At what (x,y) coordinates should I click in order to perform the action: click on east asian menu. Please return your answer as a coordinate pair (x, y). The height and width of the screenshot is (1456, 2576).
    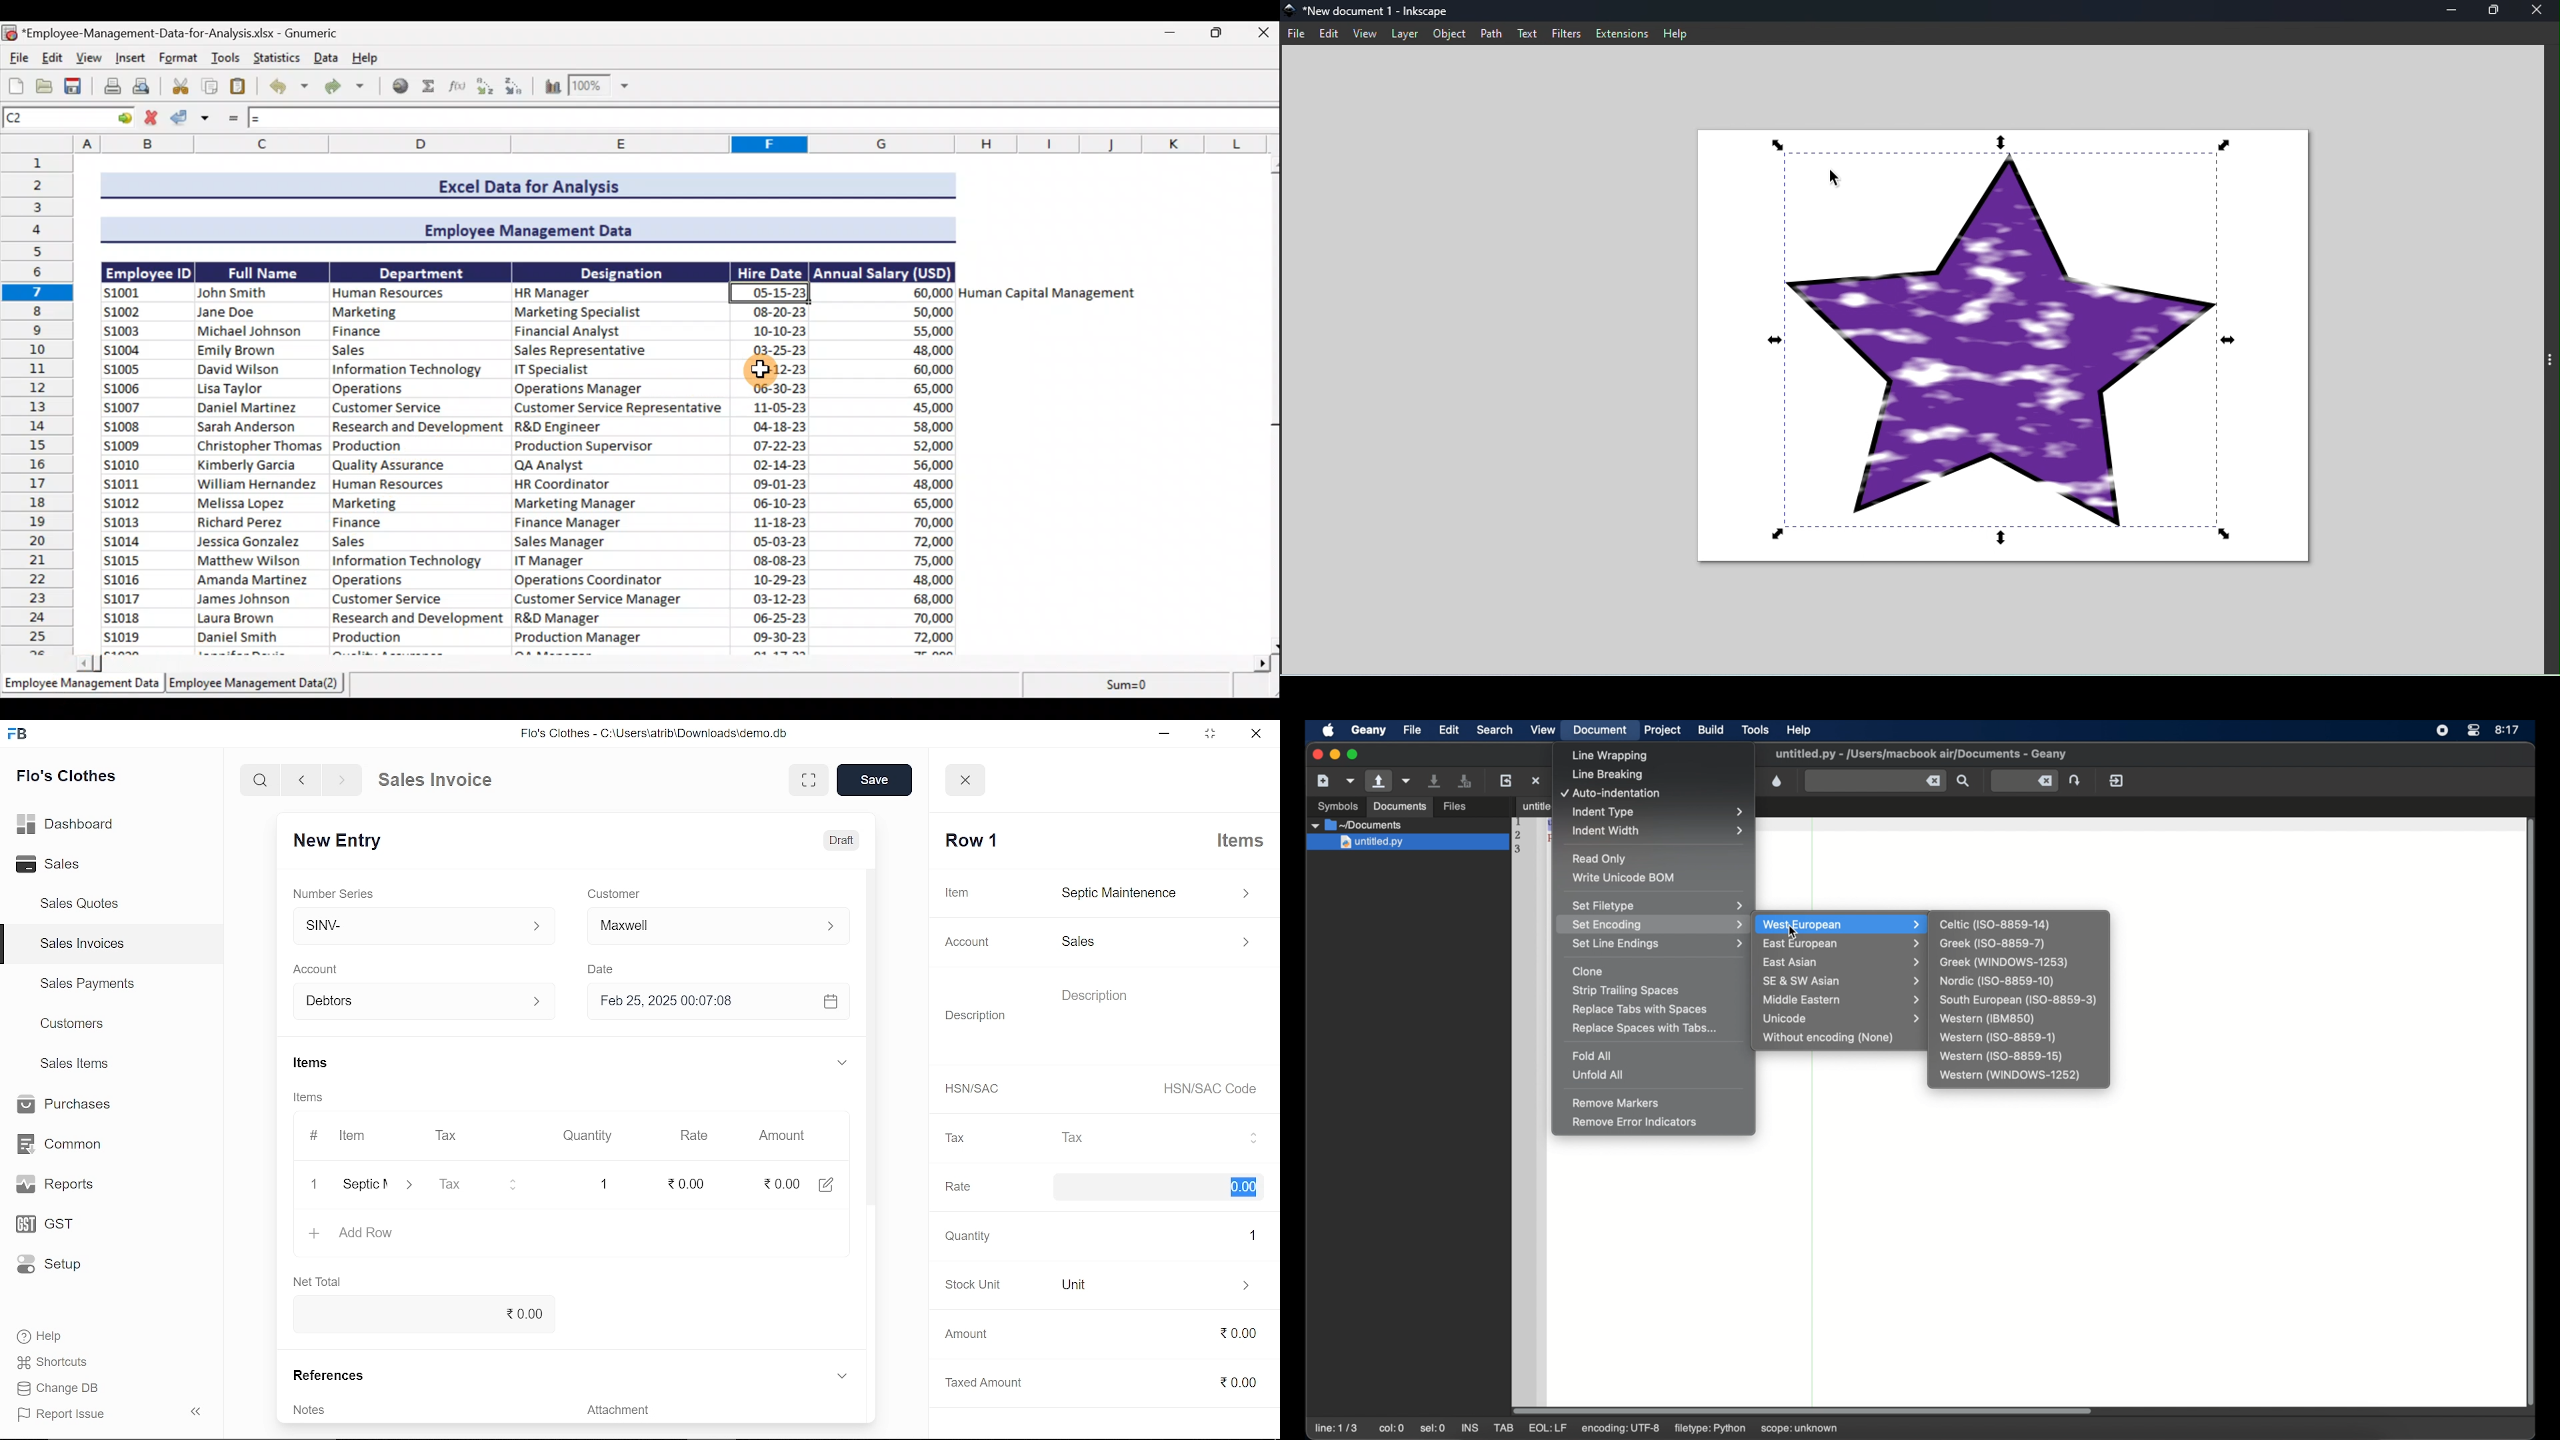
    Looking at the image, I should click on (1843, 963).